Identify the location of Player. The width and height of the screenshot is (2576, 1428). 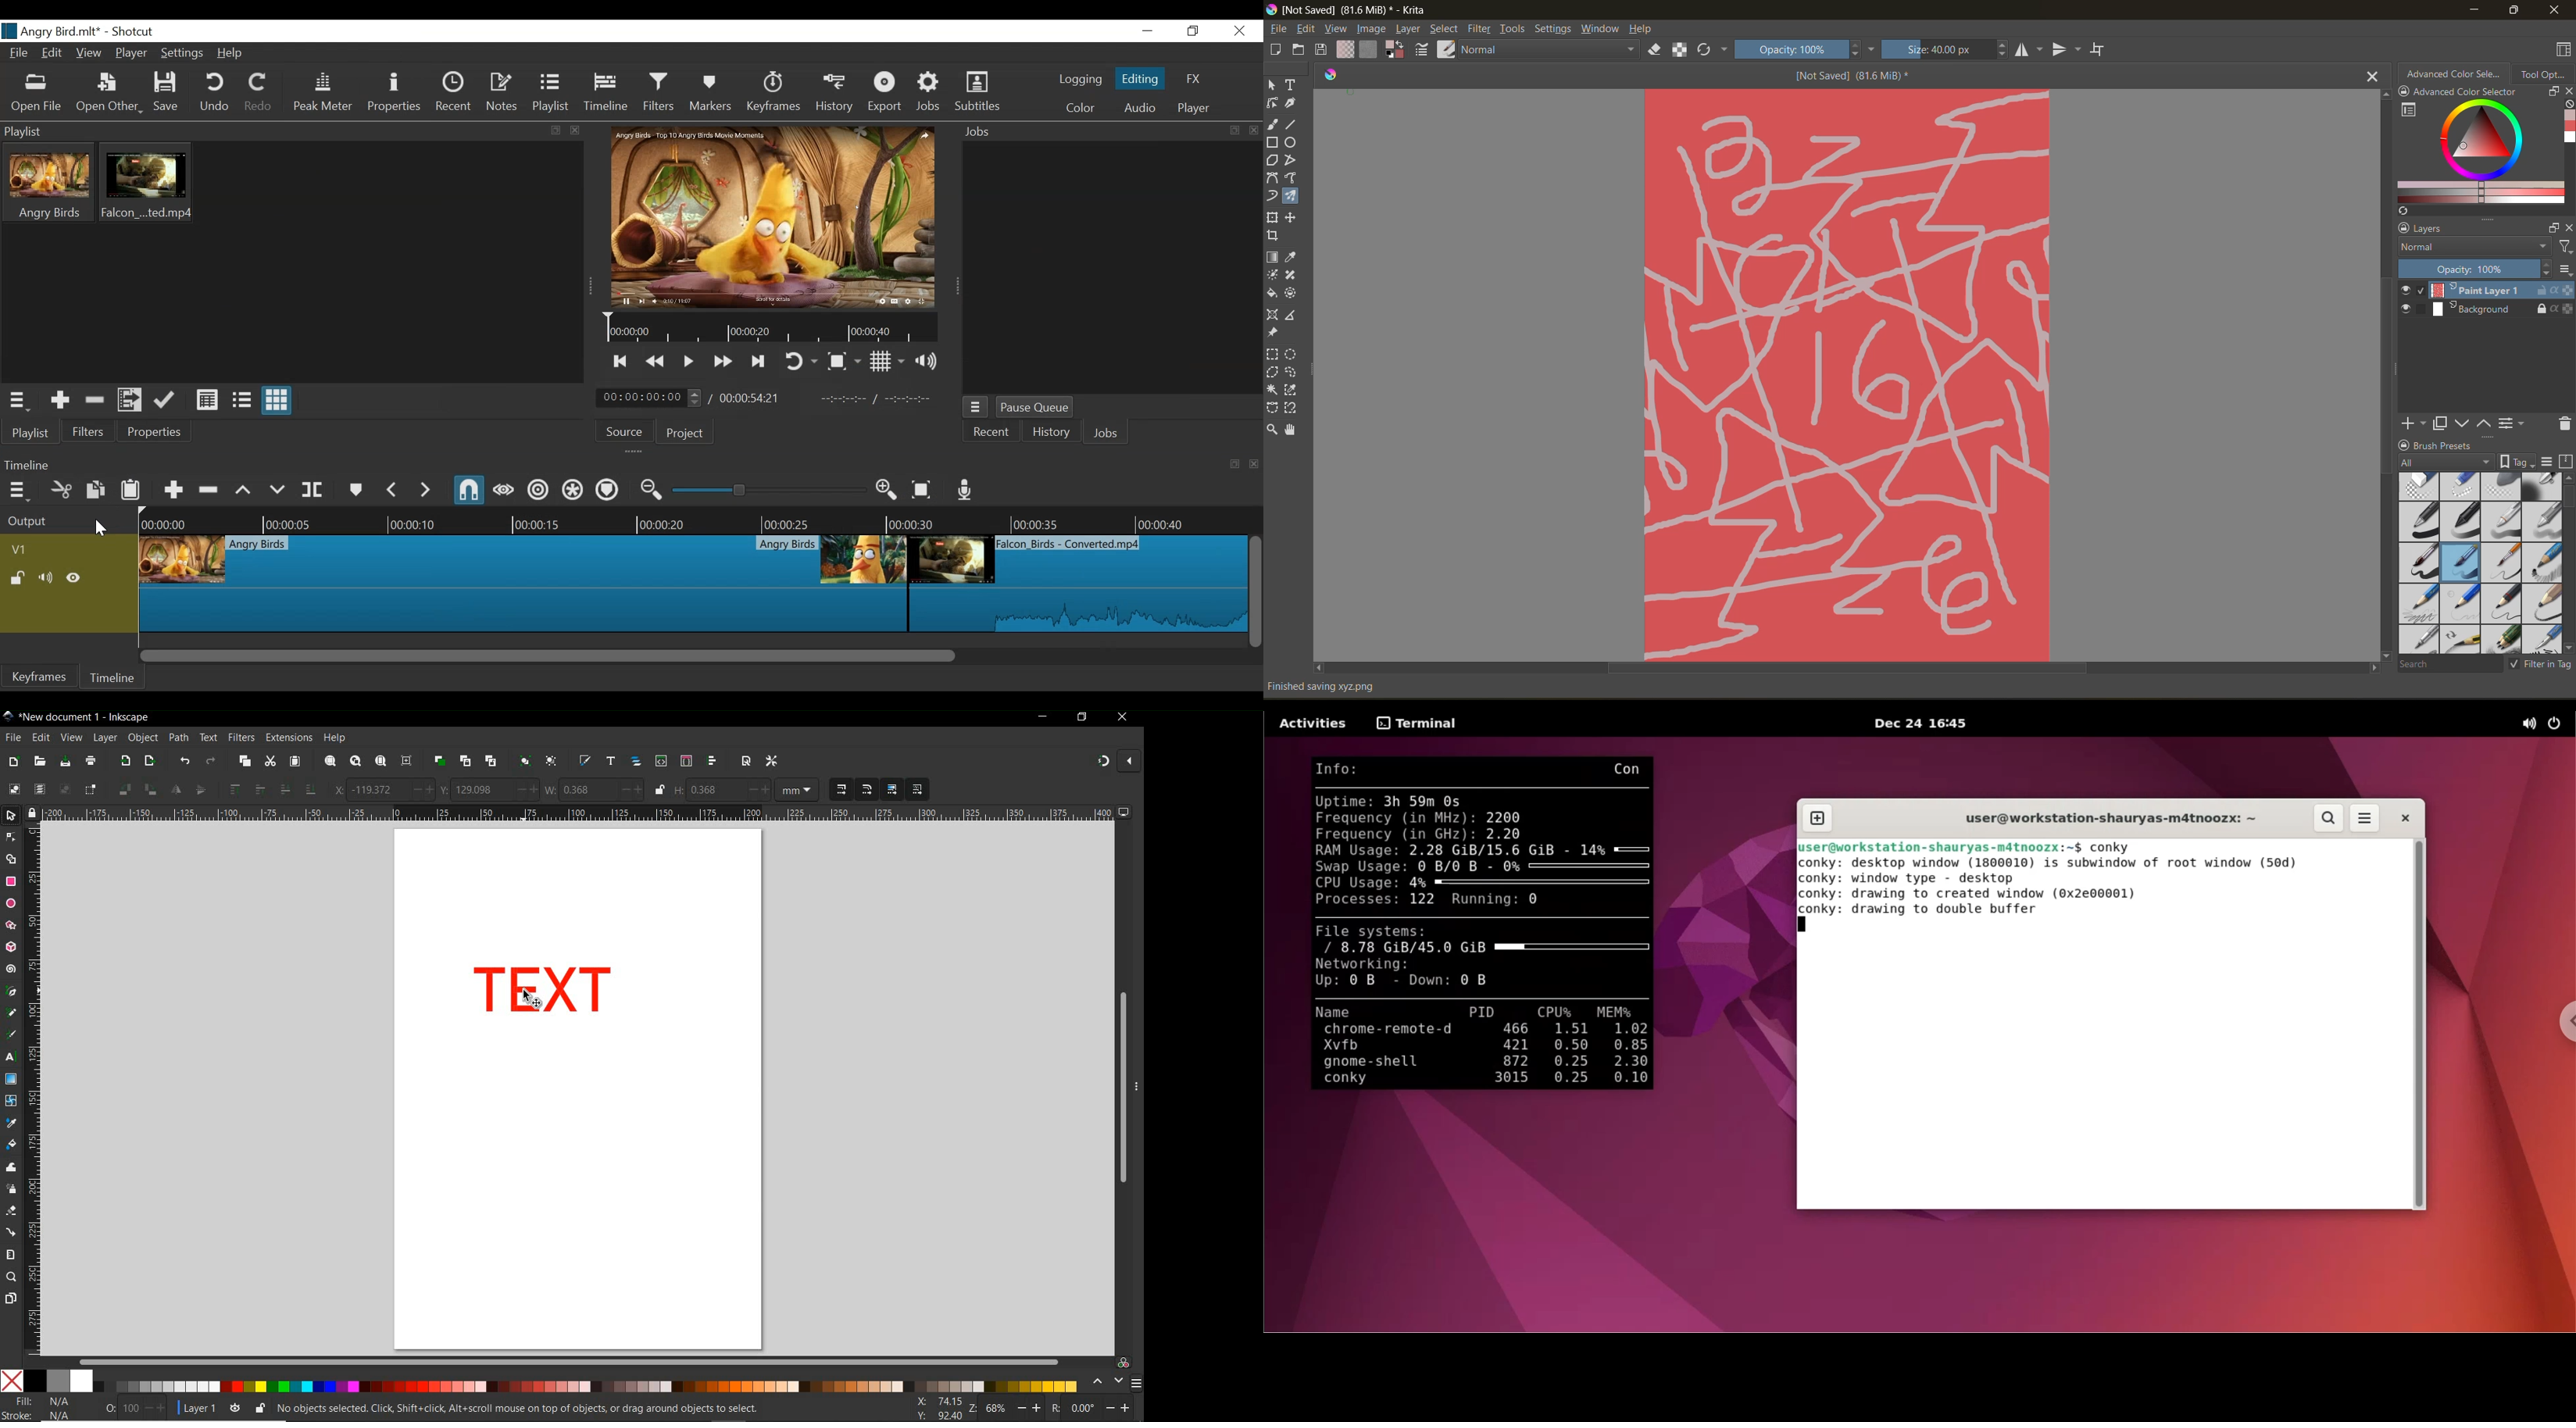
(1196, 108).